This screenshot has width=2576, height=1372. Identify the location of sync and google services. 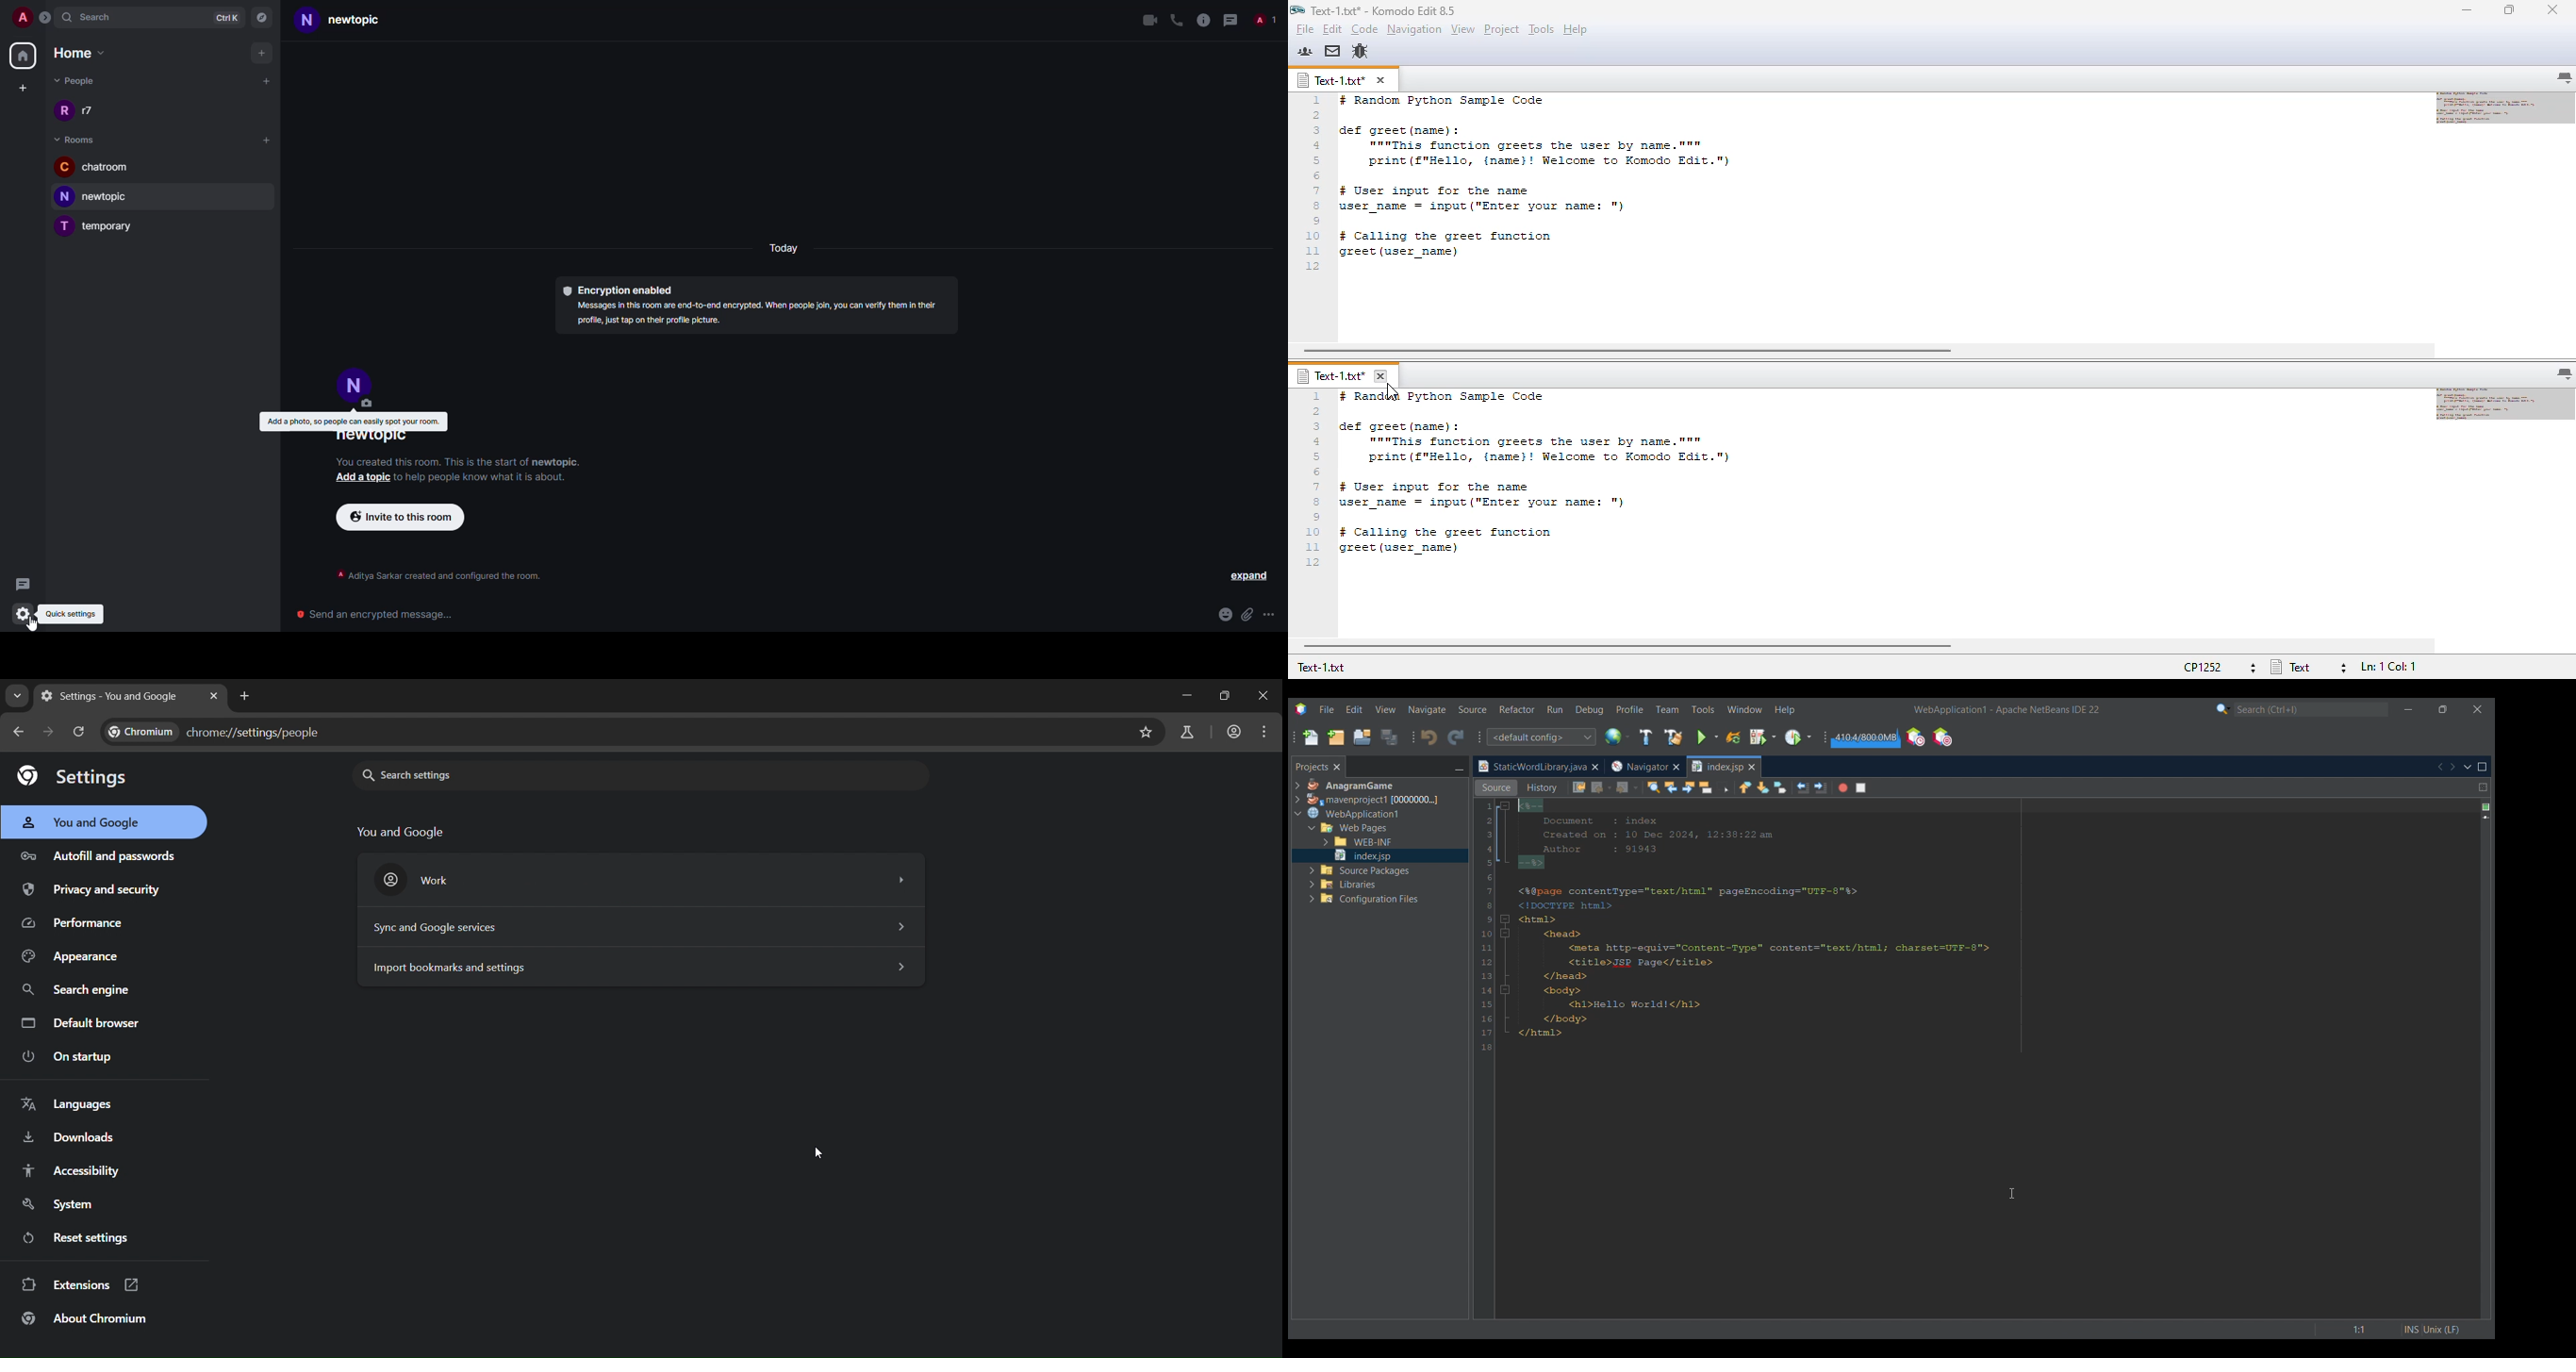
(634, 926).